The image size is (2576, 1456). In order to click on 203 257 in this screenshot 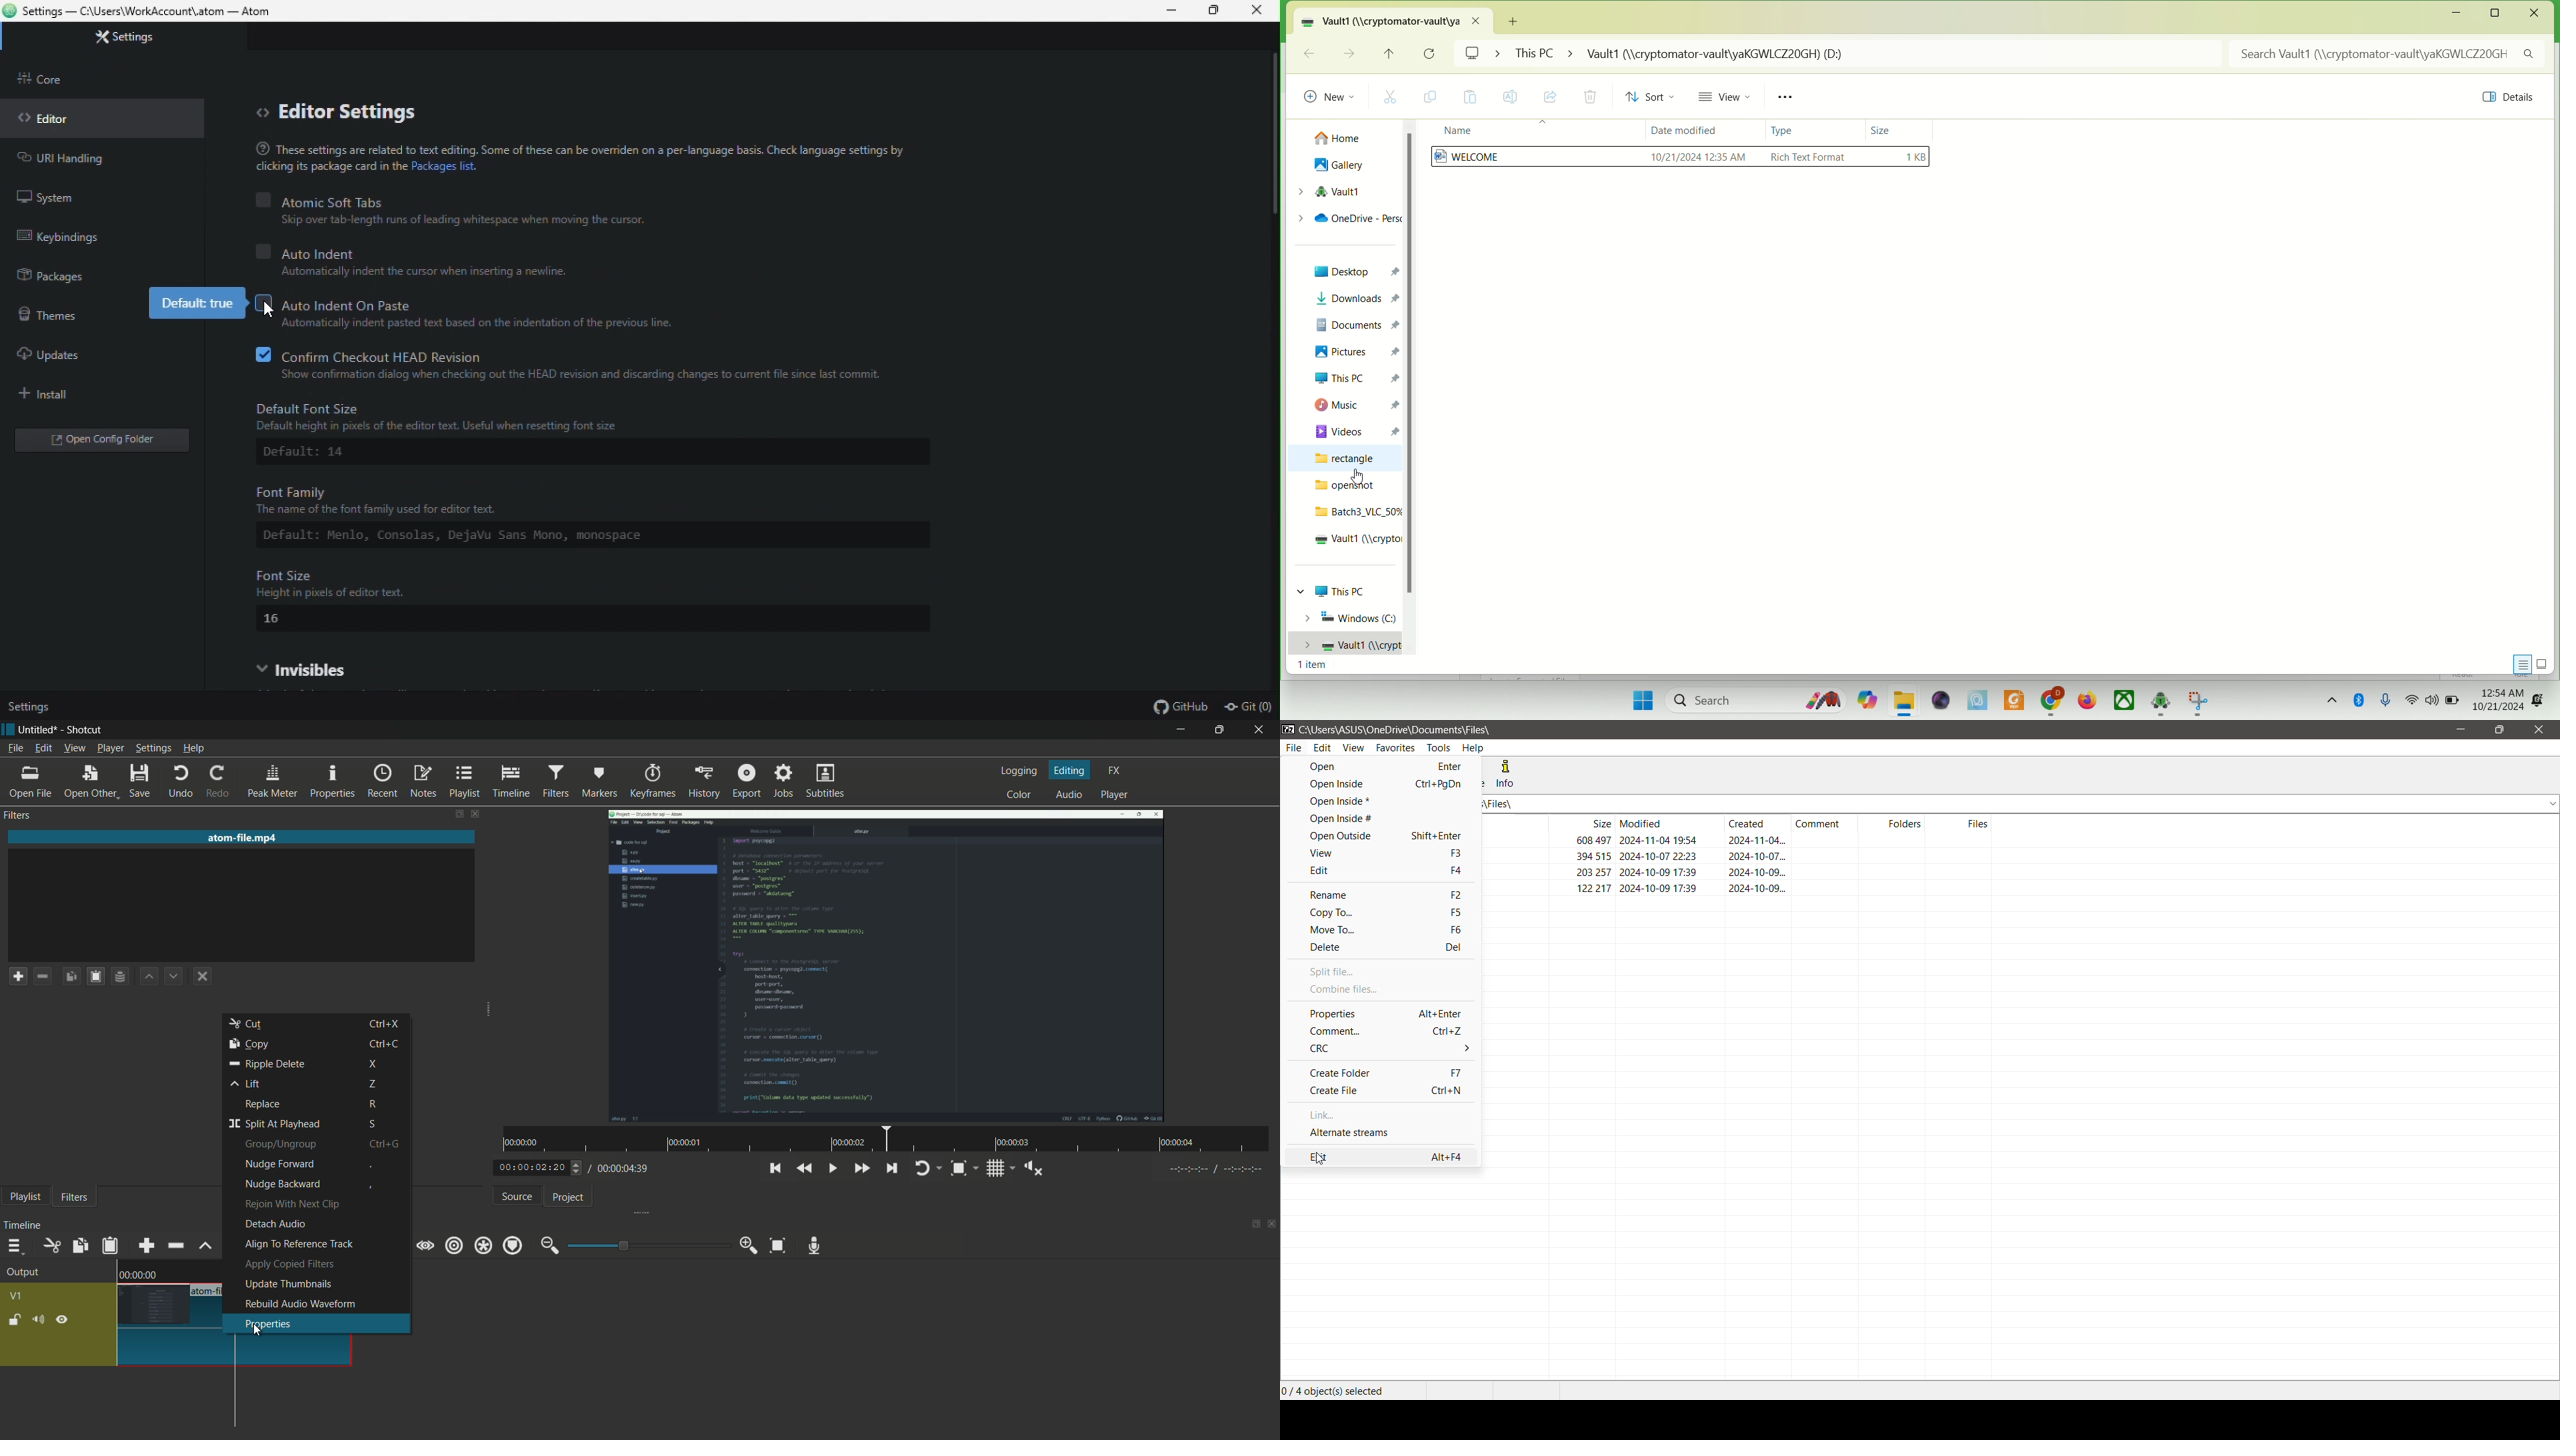, I will do `click(1587, 871)`.